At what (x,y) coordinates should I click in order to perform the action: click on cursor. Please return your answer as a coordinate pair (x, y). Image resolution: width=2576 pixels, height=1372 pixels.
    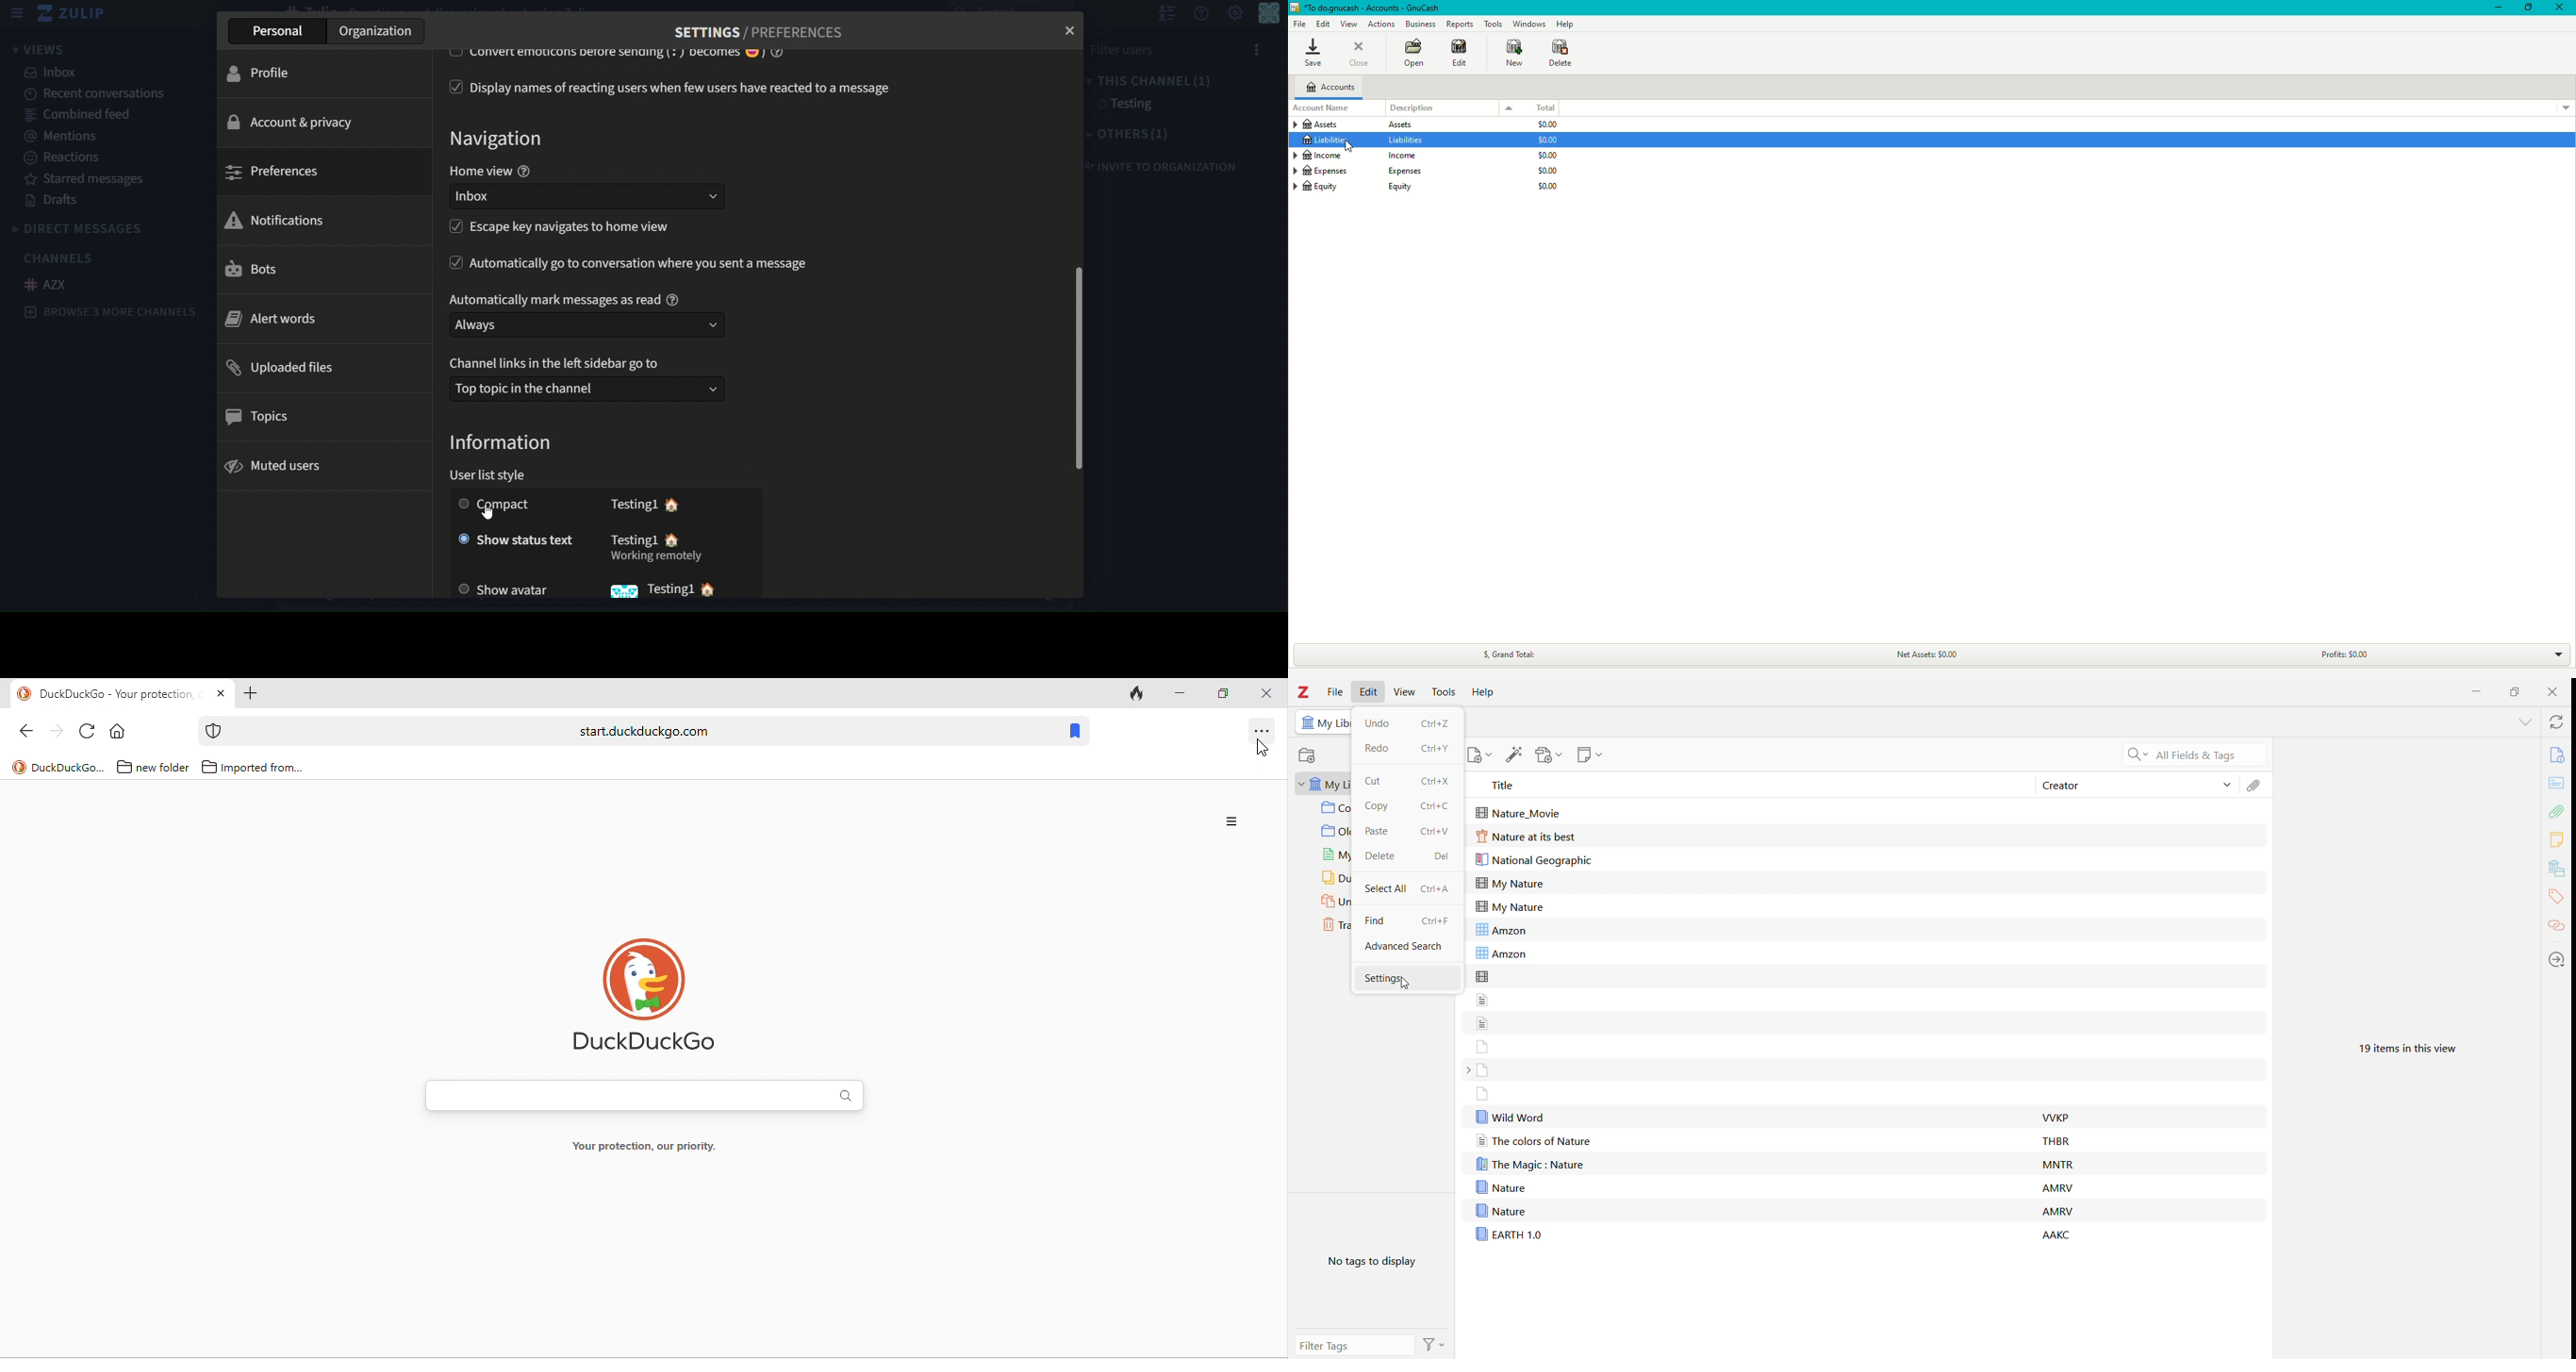
    Looking at the image, I should click on (491, 509).